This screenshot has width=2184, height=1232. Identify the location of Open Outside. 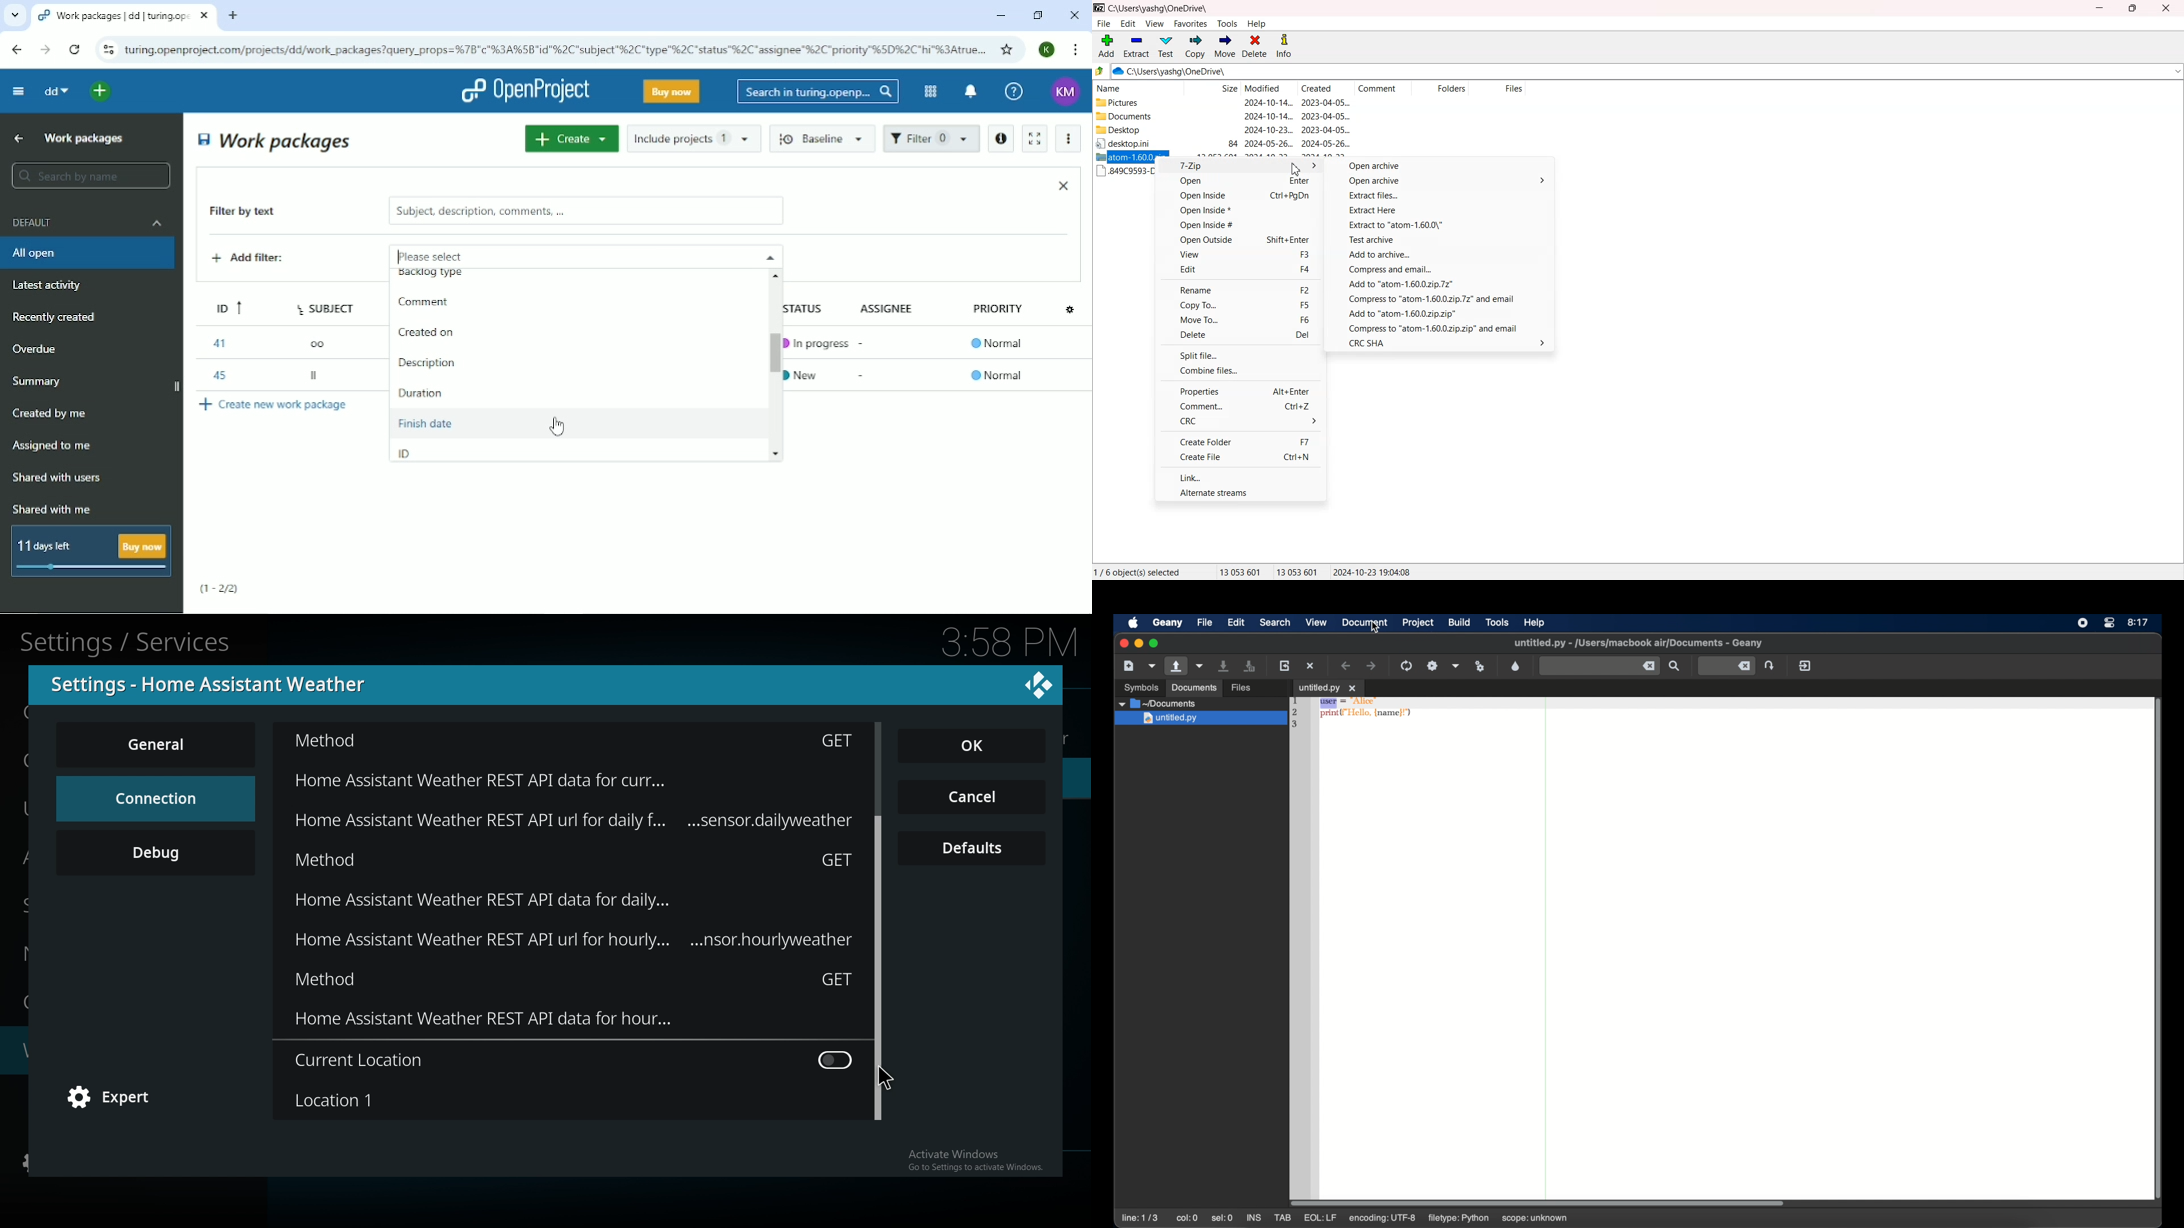
(1239, 239).